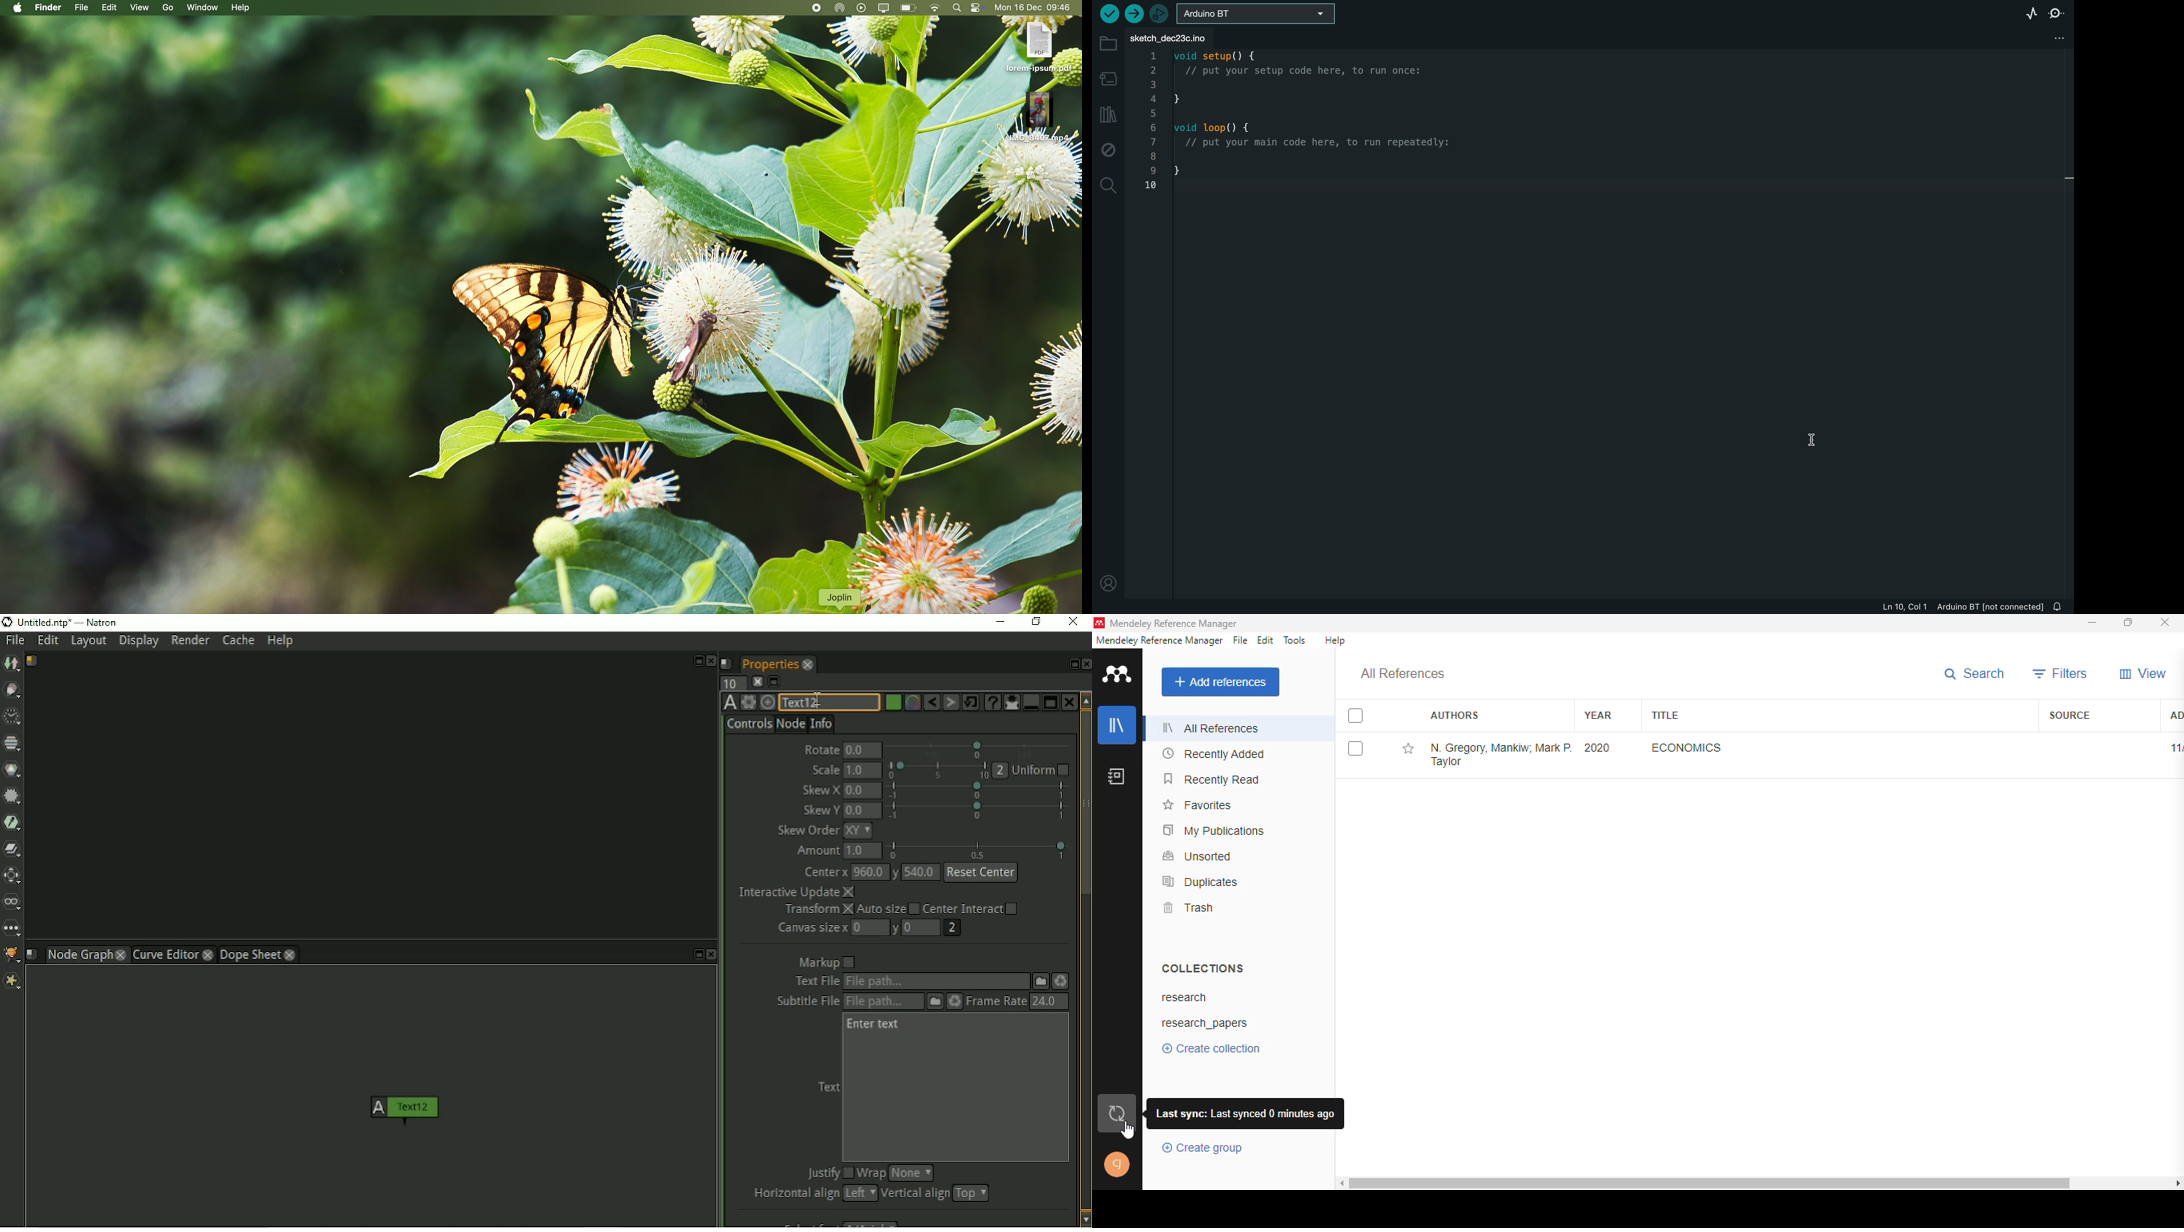 The width and height of the screenshot is (2184, 1232). Describe the element at coordinates (1036, 121) in the screenshot. I see `file` at that location.